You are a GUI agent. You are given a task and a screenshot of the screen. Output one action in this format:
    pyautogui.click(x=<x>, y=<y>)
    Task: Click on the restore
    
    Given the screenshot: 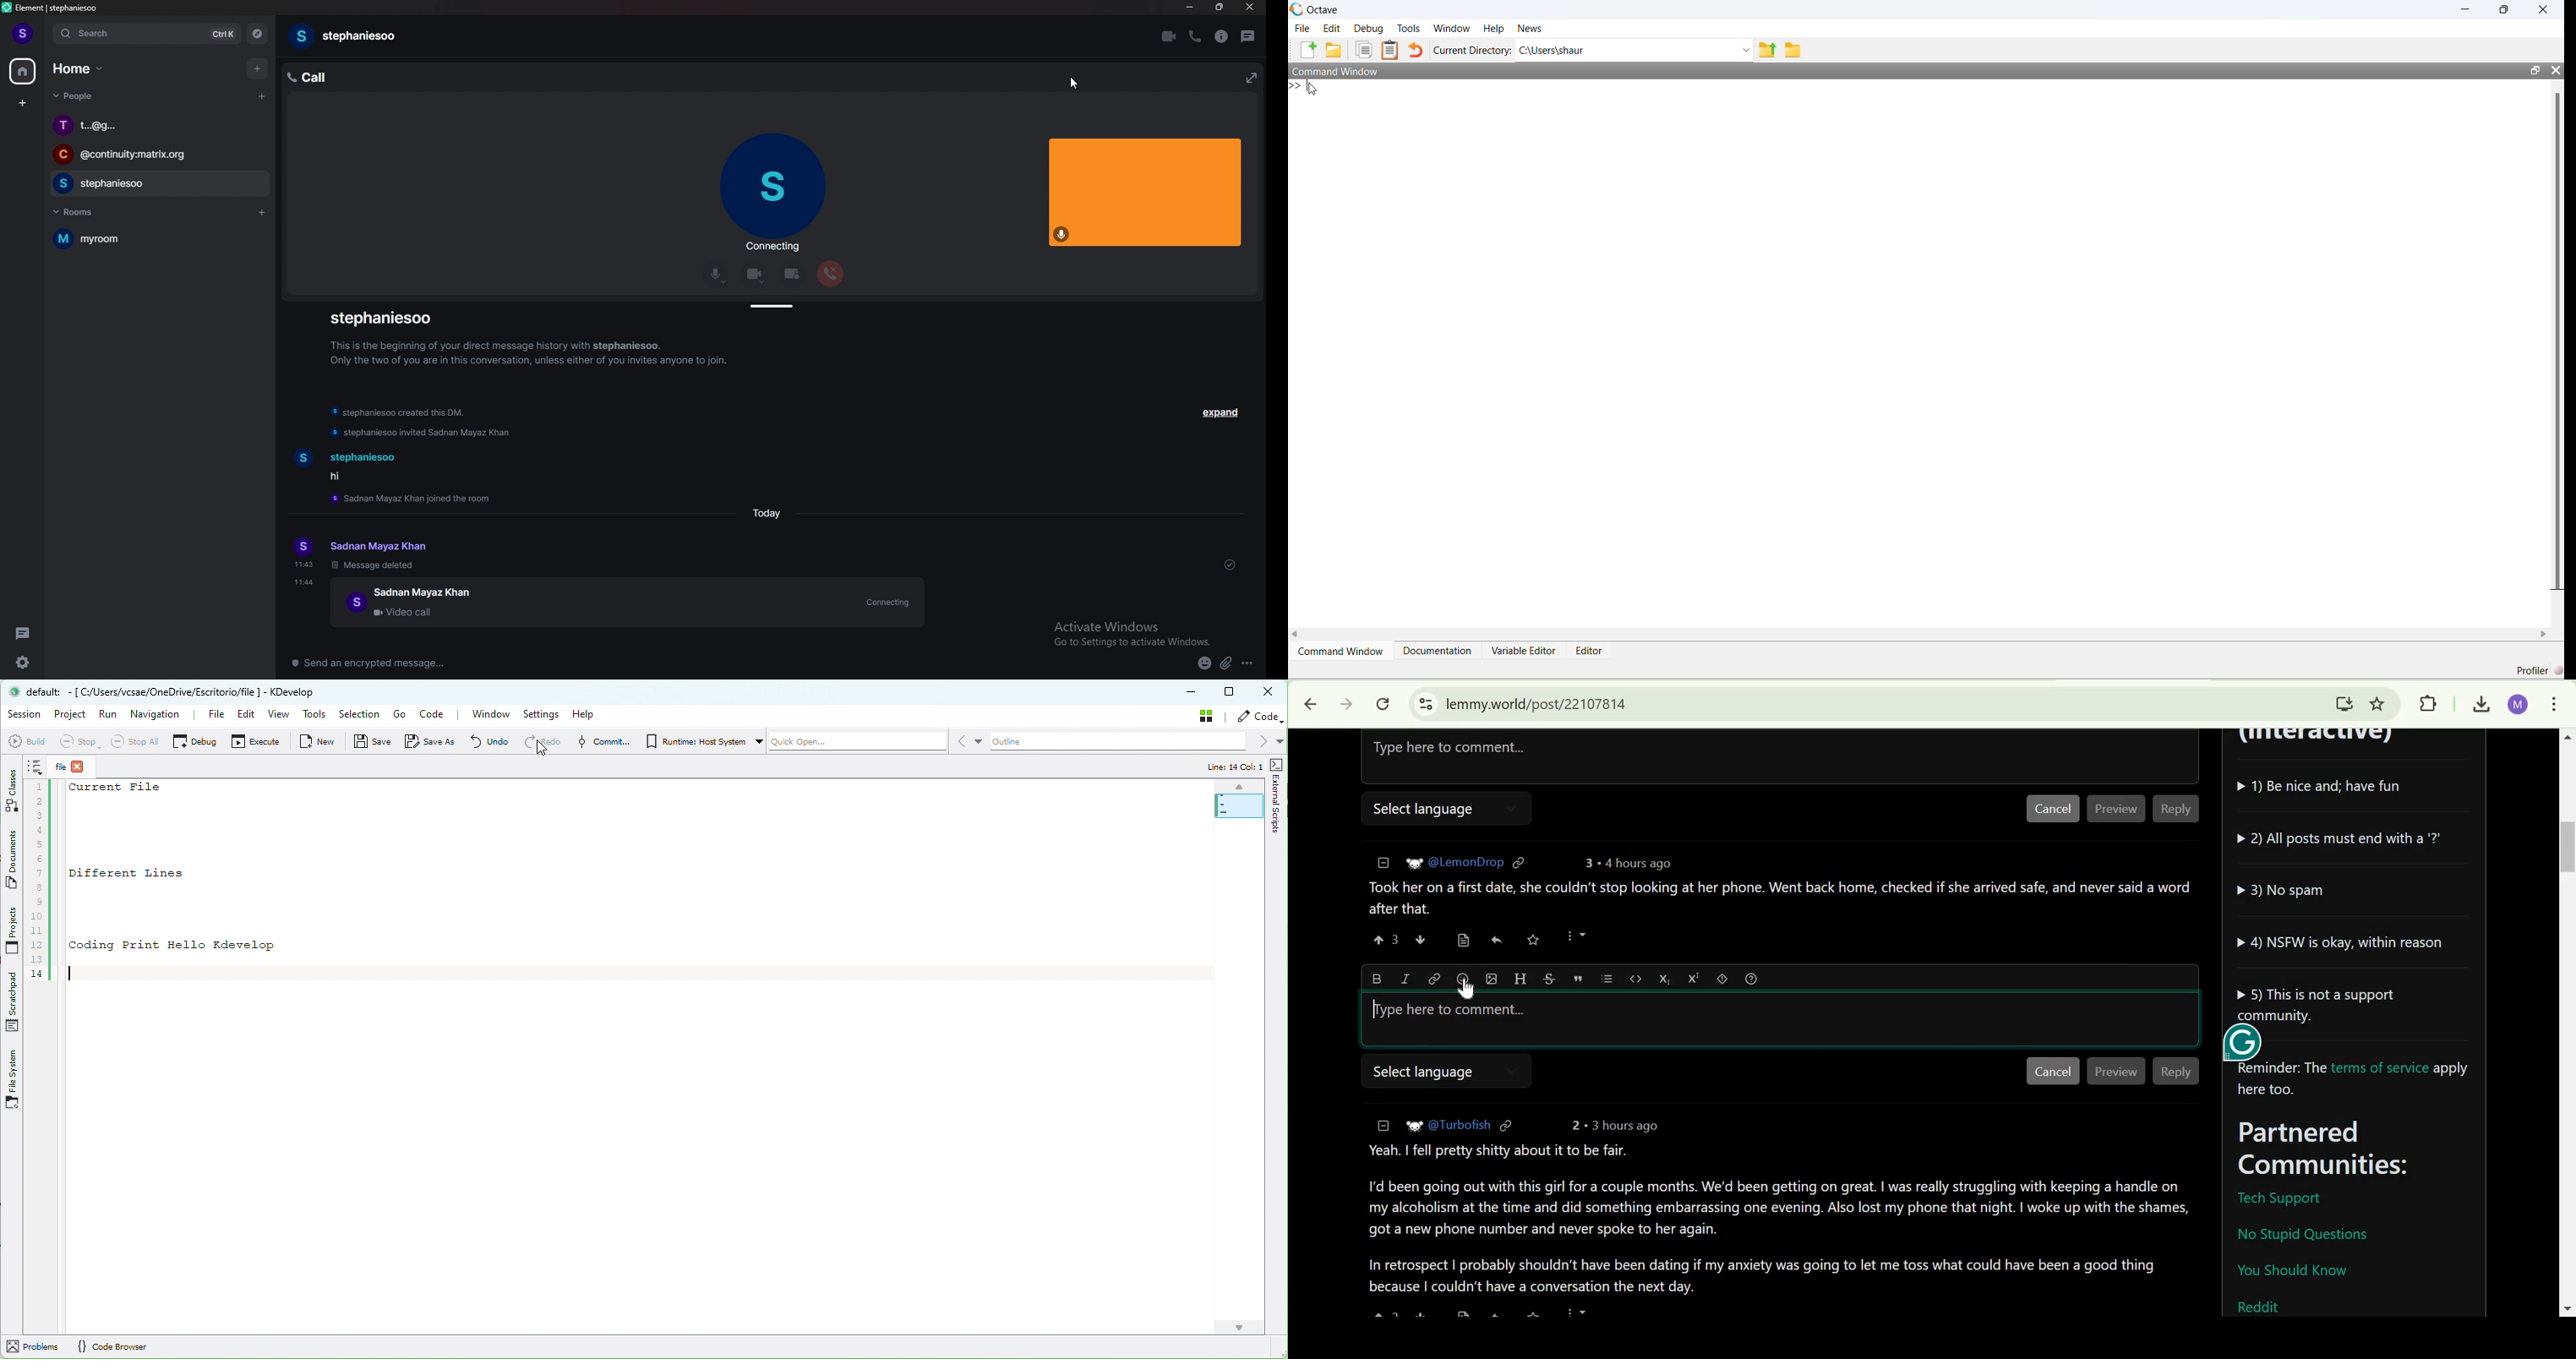 What is the action you would take?
    pyautogui.click(x=2505, y=9)
    